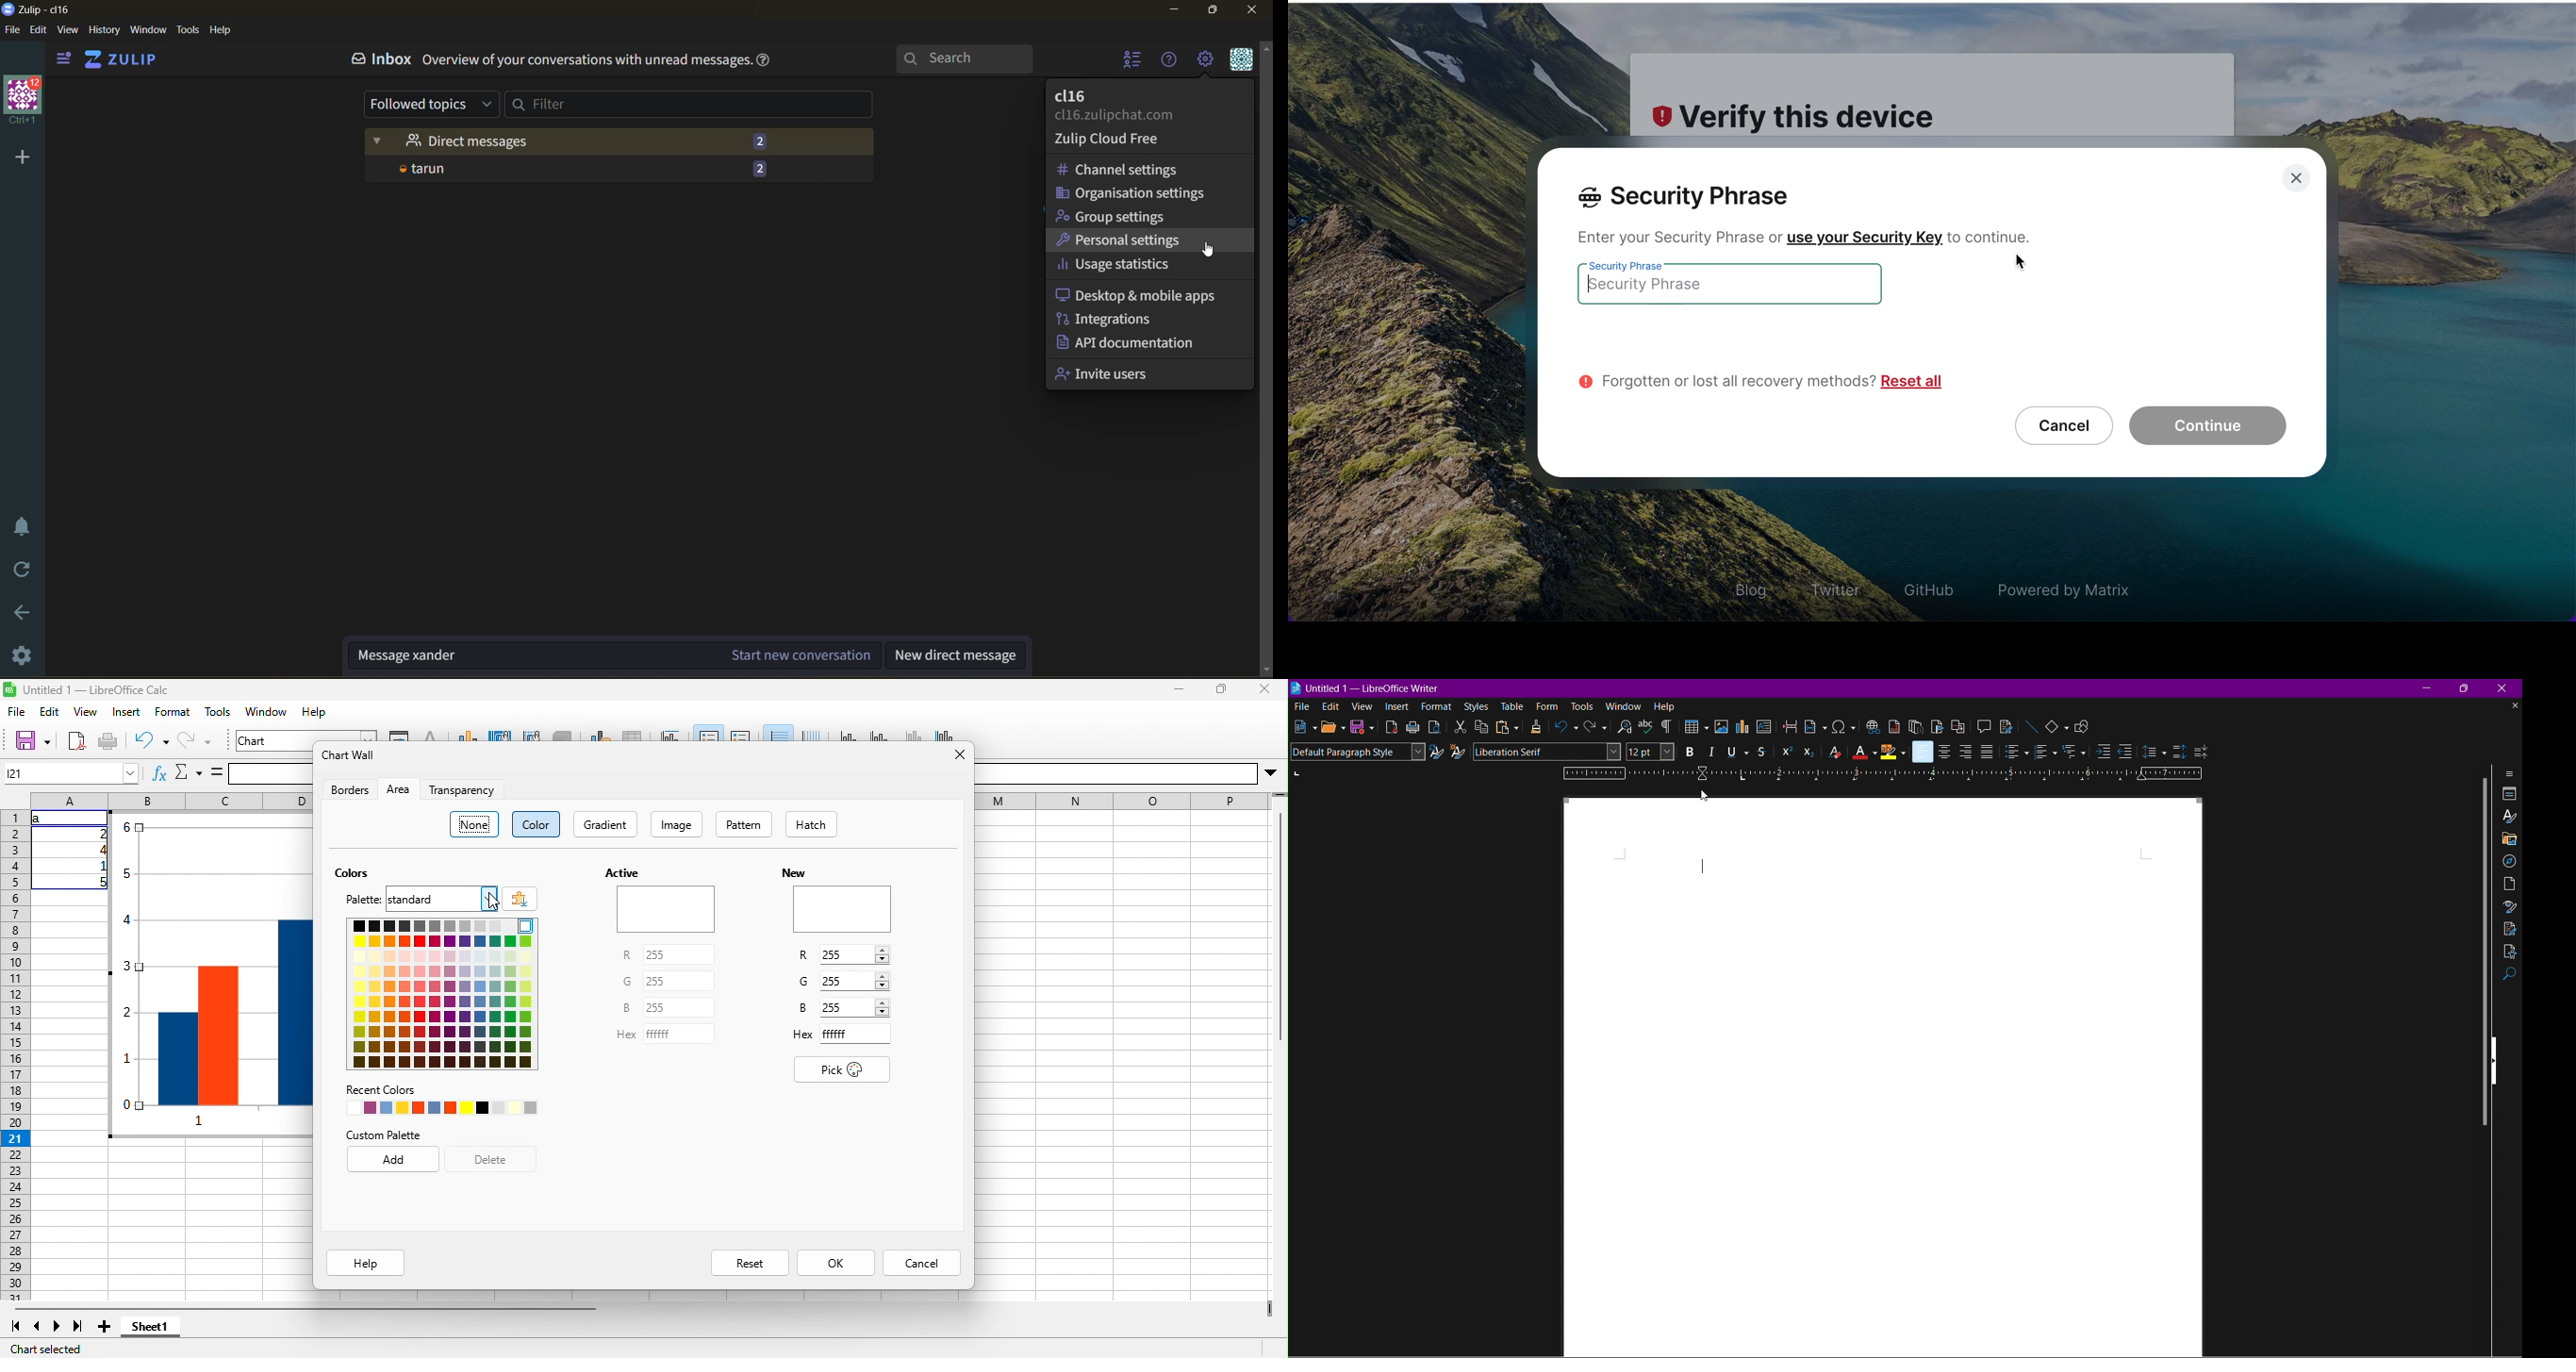 This screenshot has width=2576, height=1372. What do you see at coordinates (1130, 105) in the screenshot?
I see `organisation name and email` at bounding box center [1130, 105].